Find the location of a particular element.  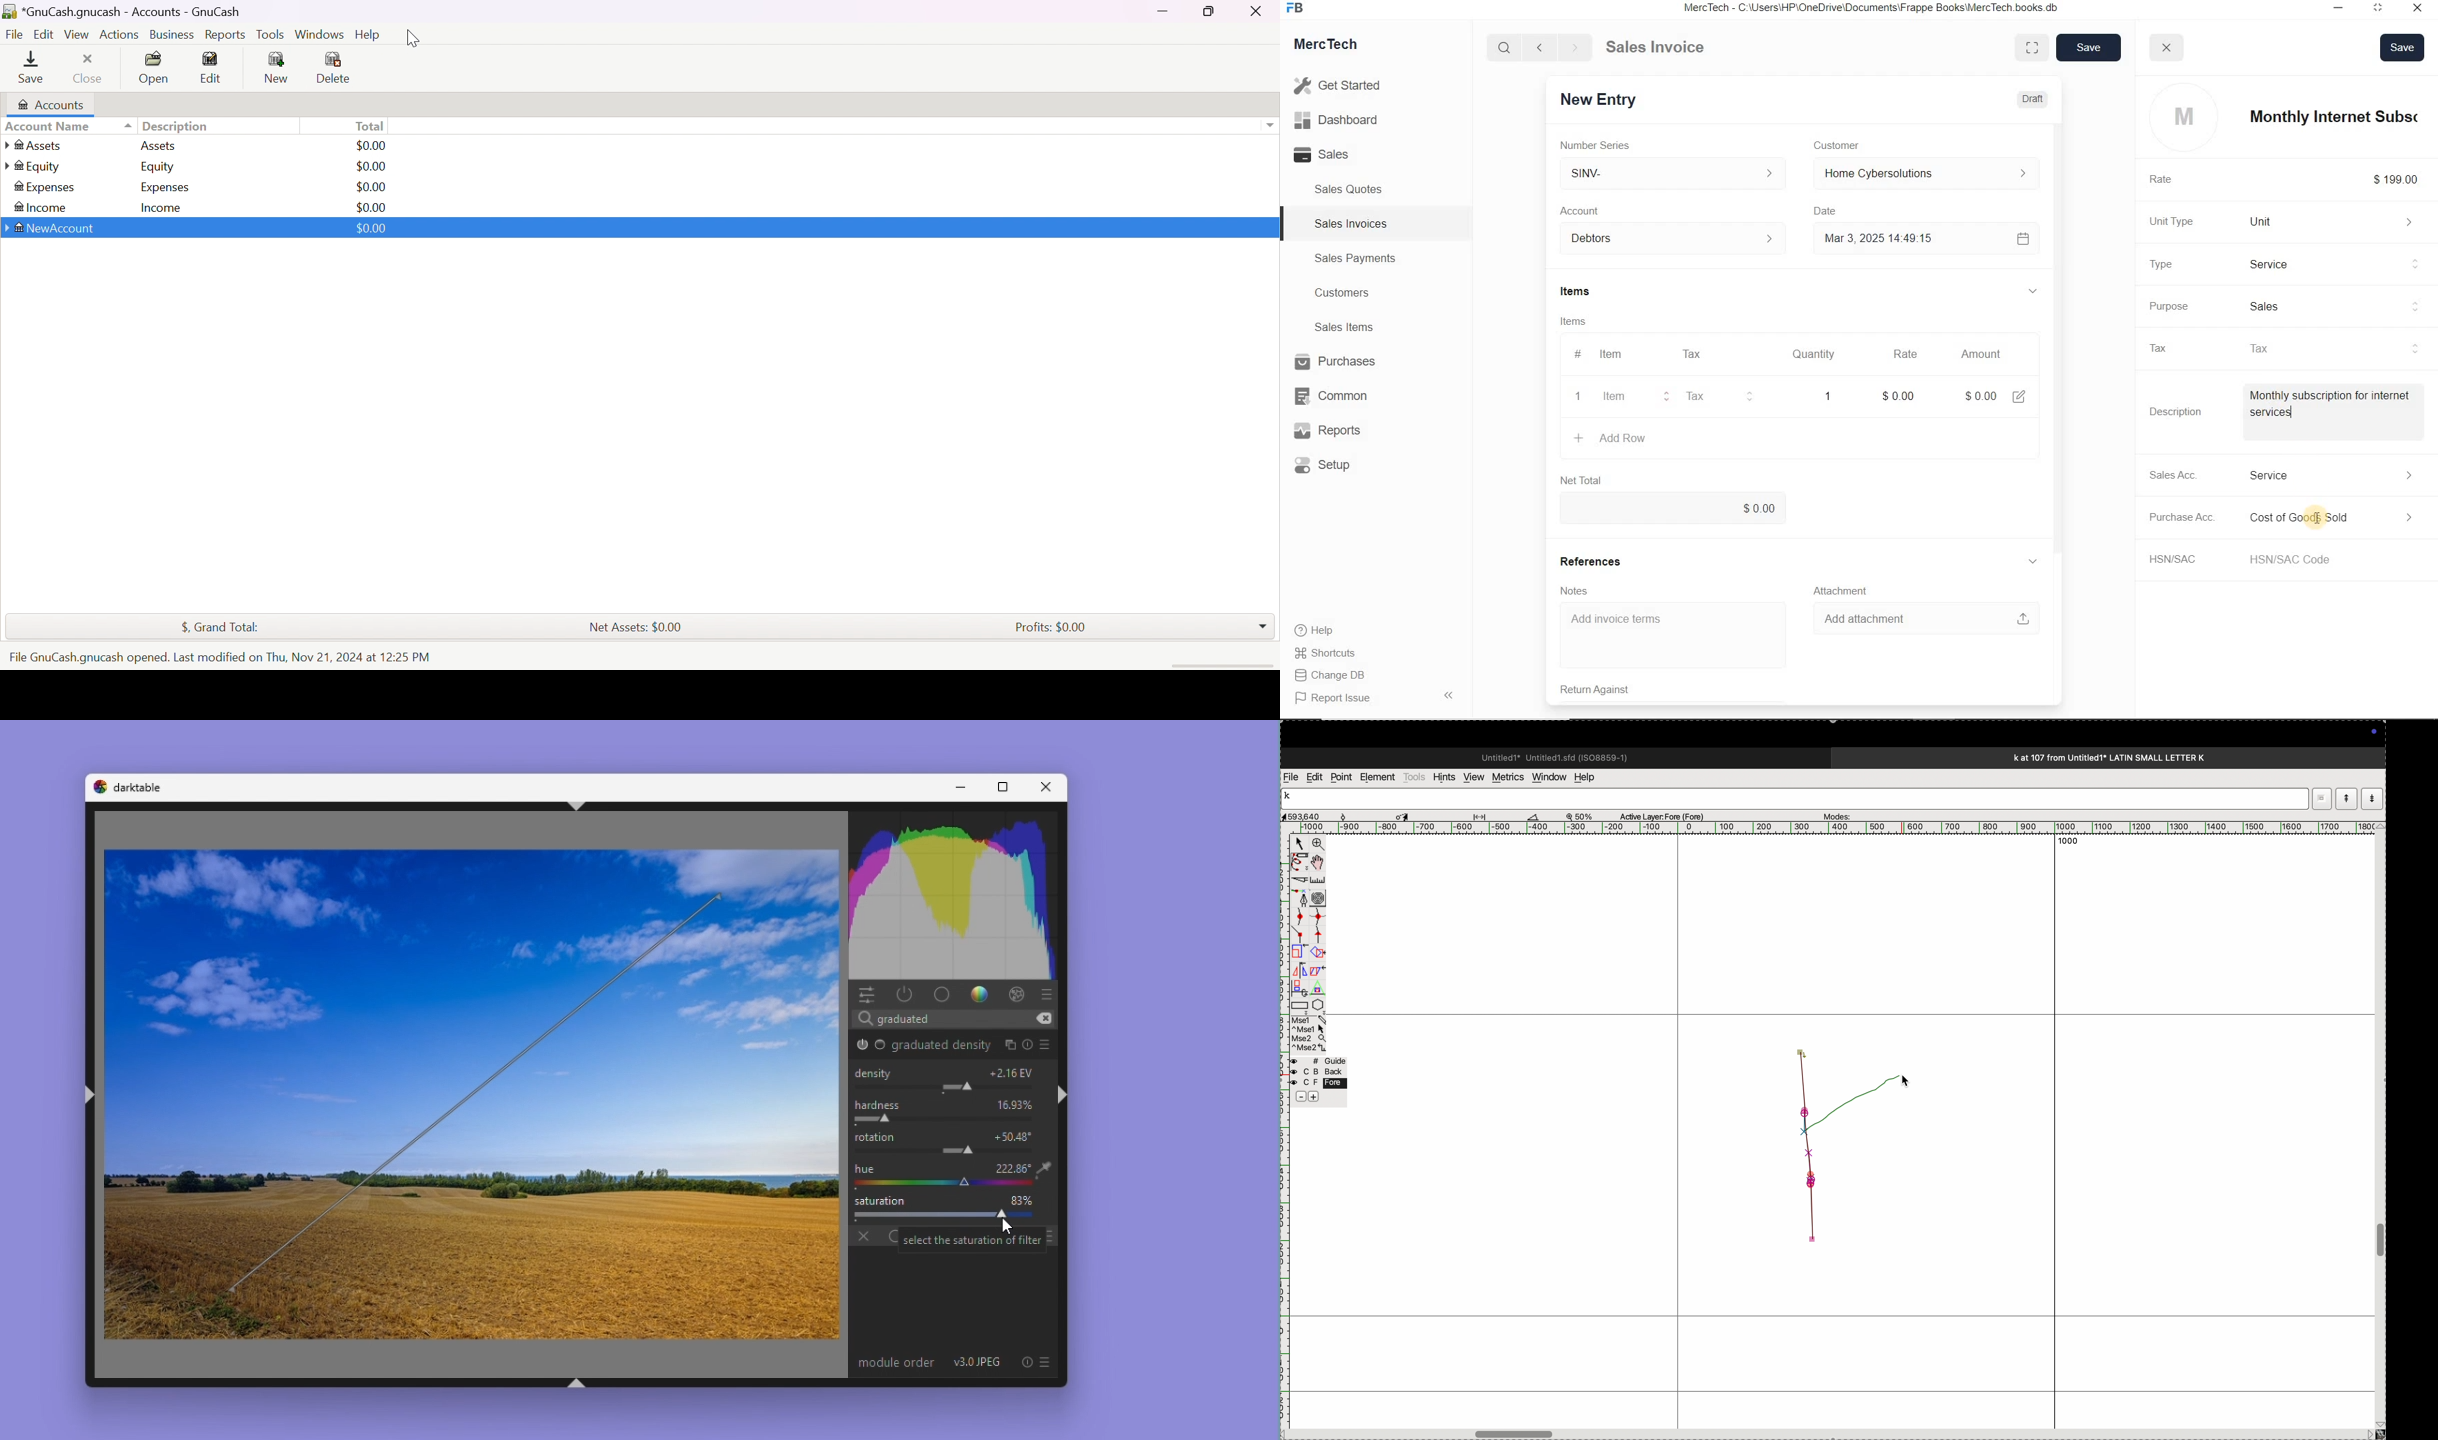

tax is located at coordinates (2326, 348).